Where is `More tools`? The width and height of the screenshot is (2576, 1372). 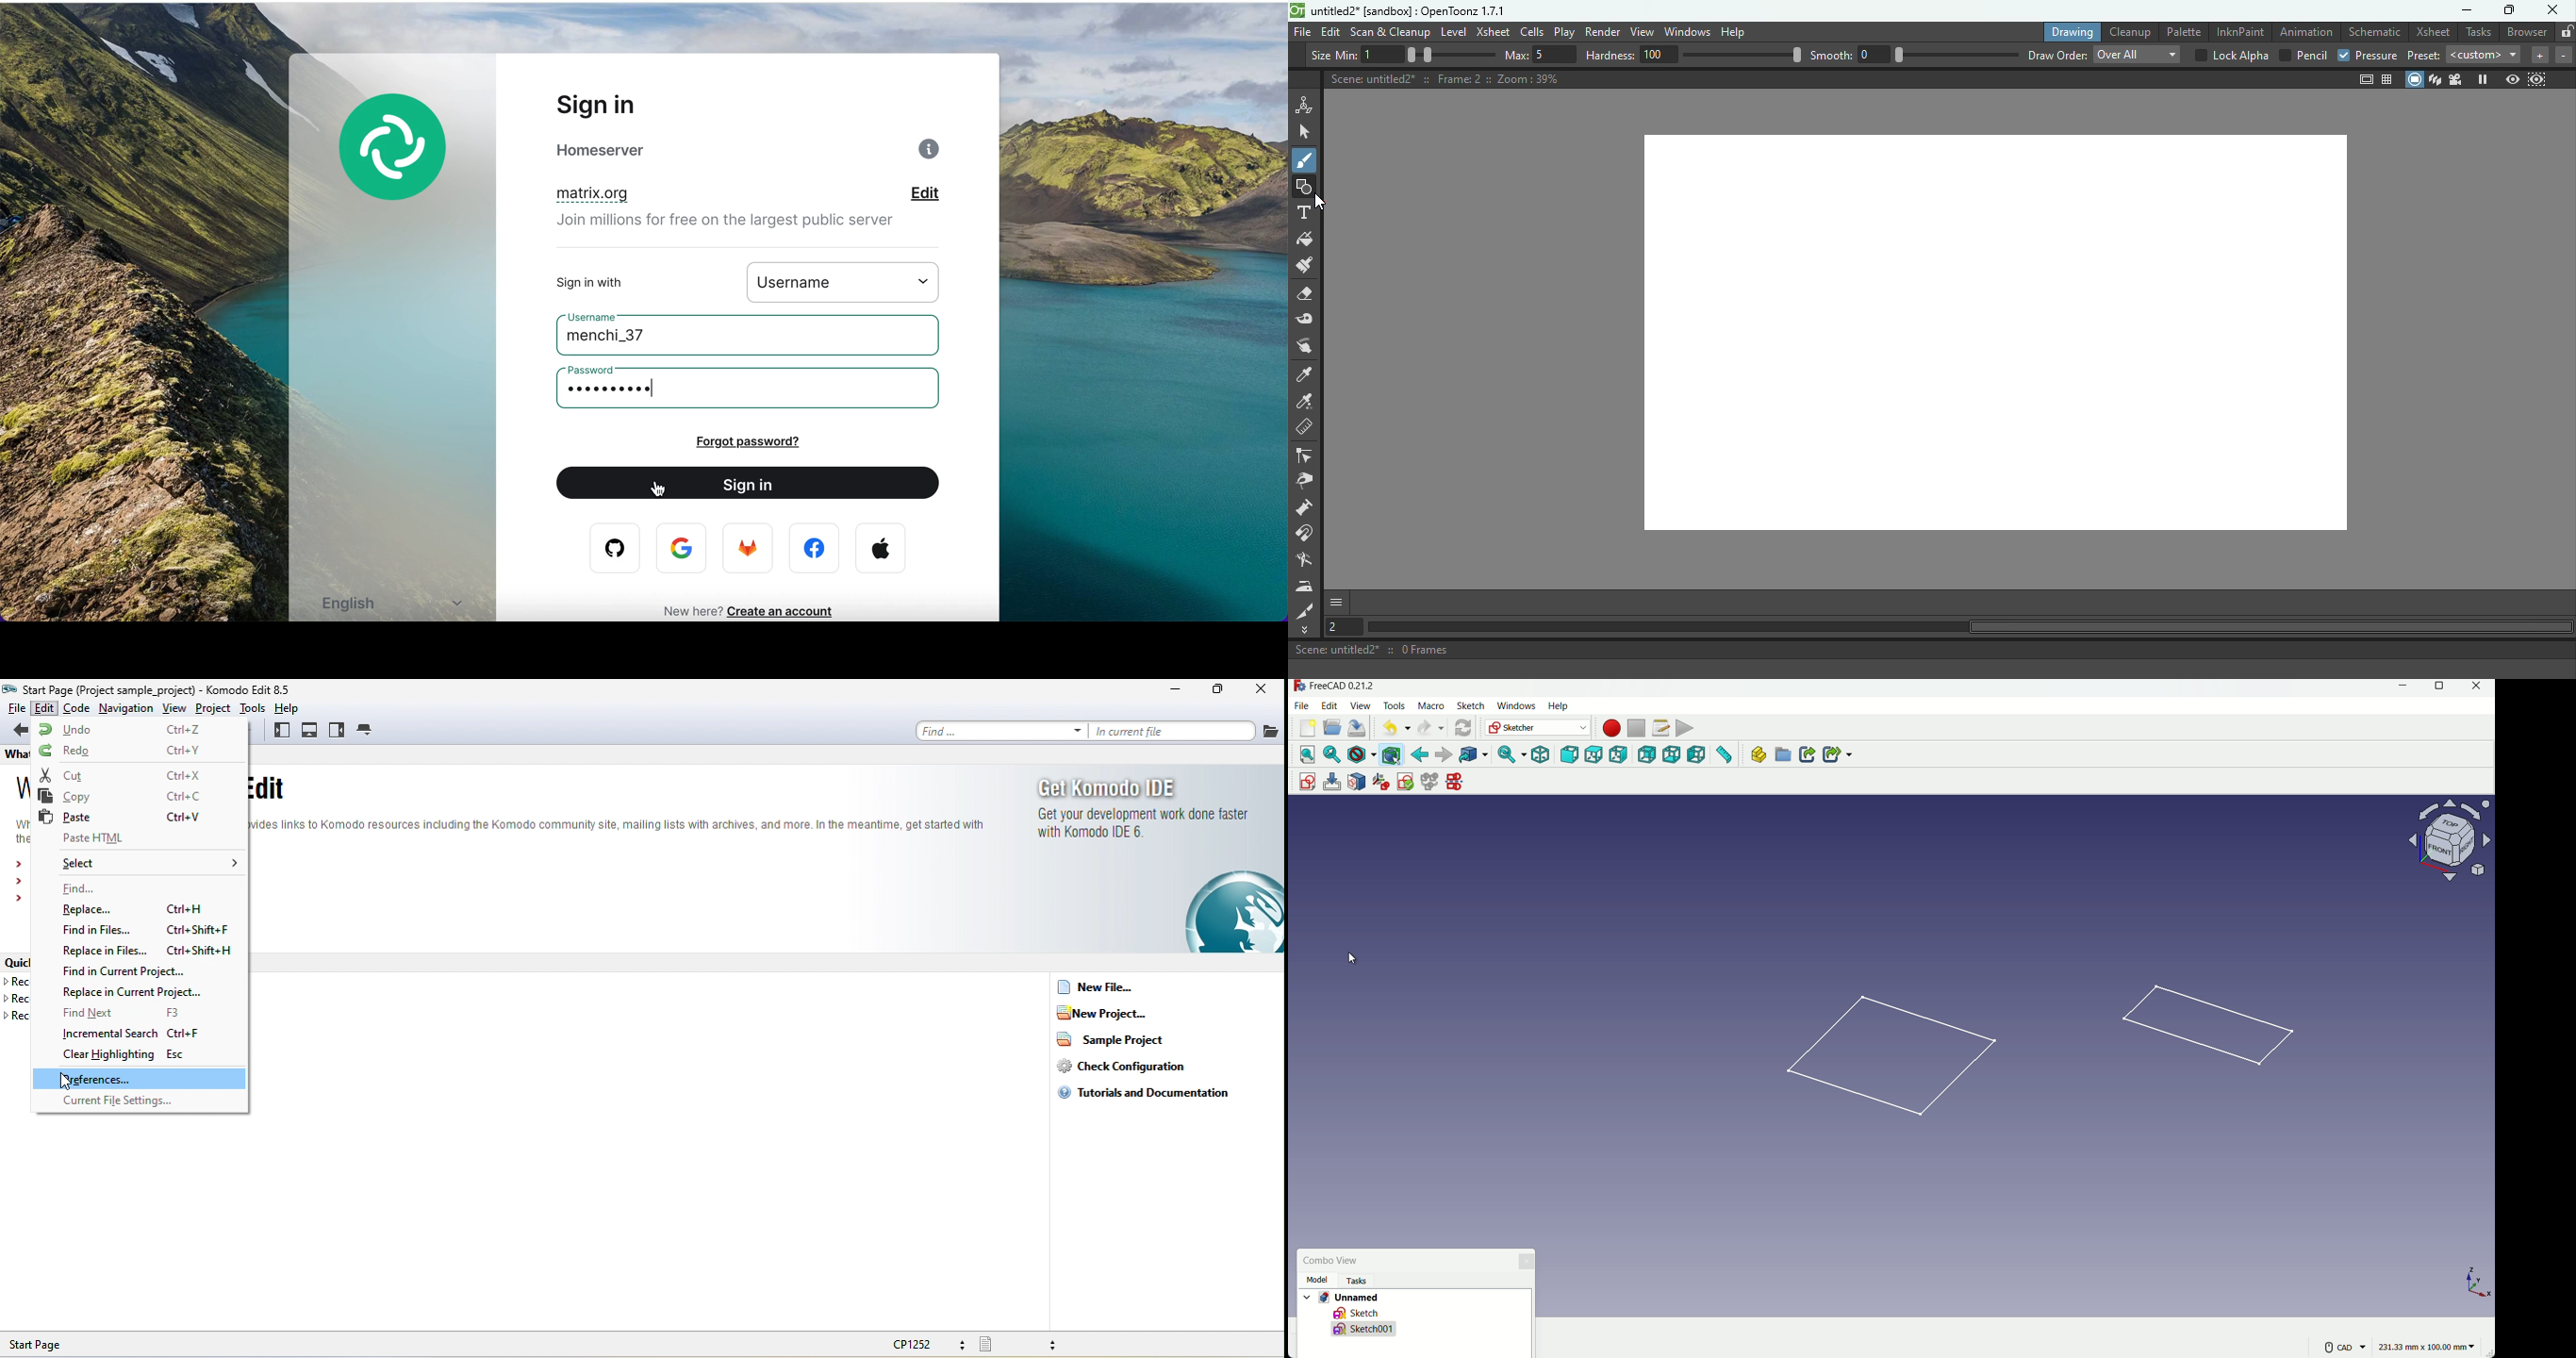 More tools is located at coordinates (1308, 630).